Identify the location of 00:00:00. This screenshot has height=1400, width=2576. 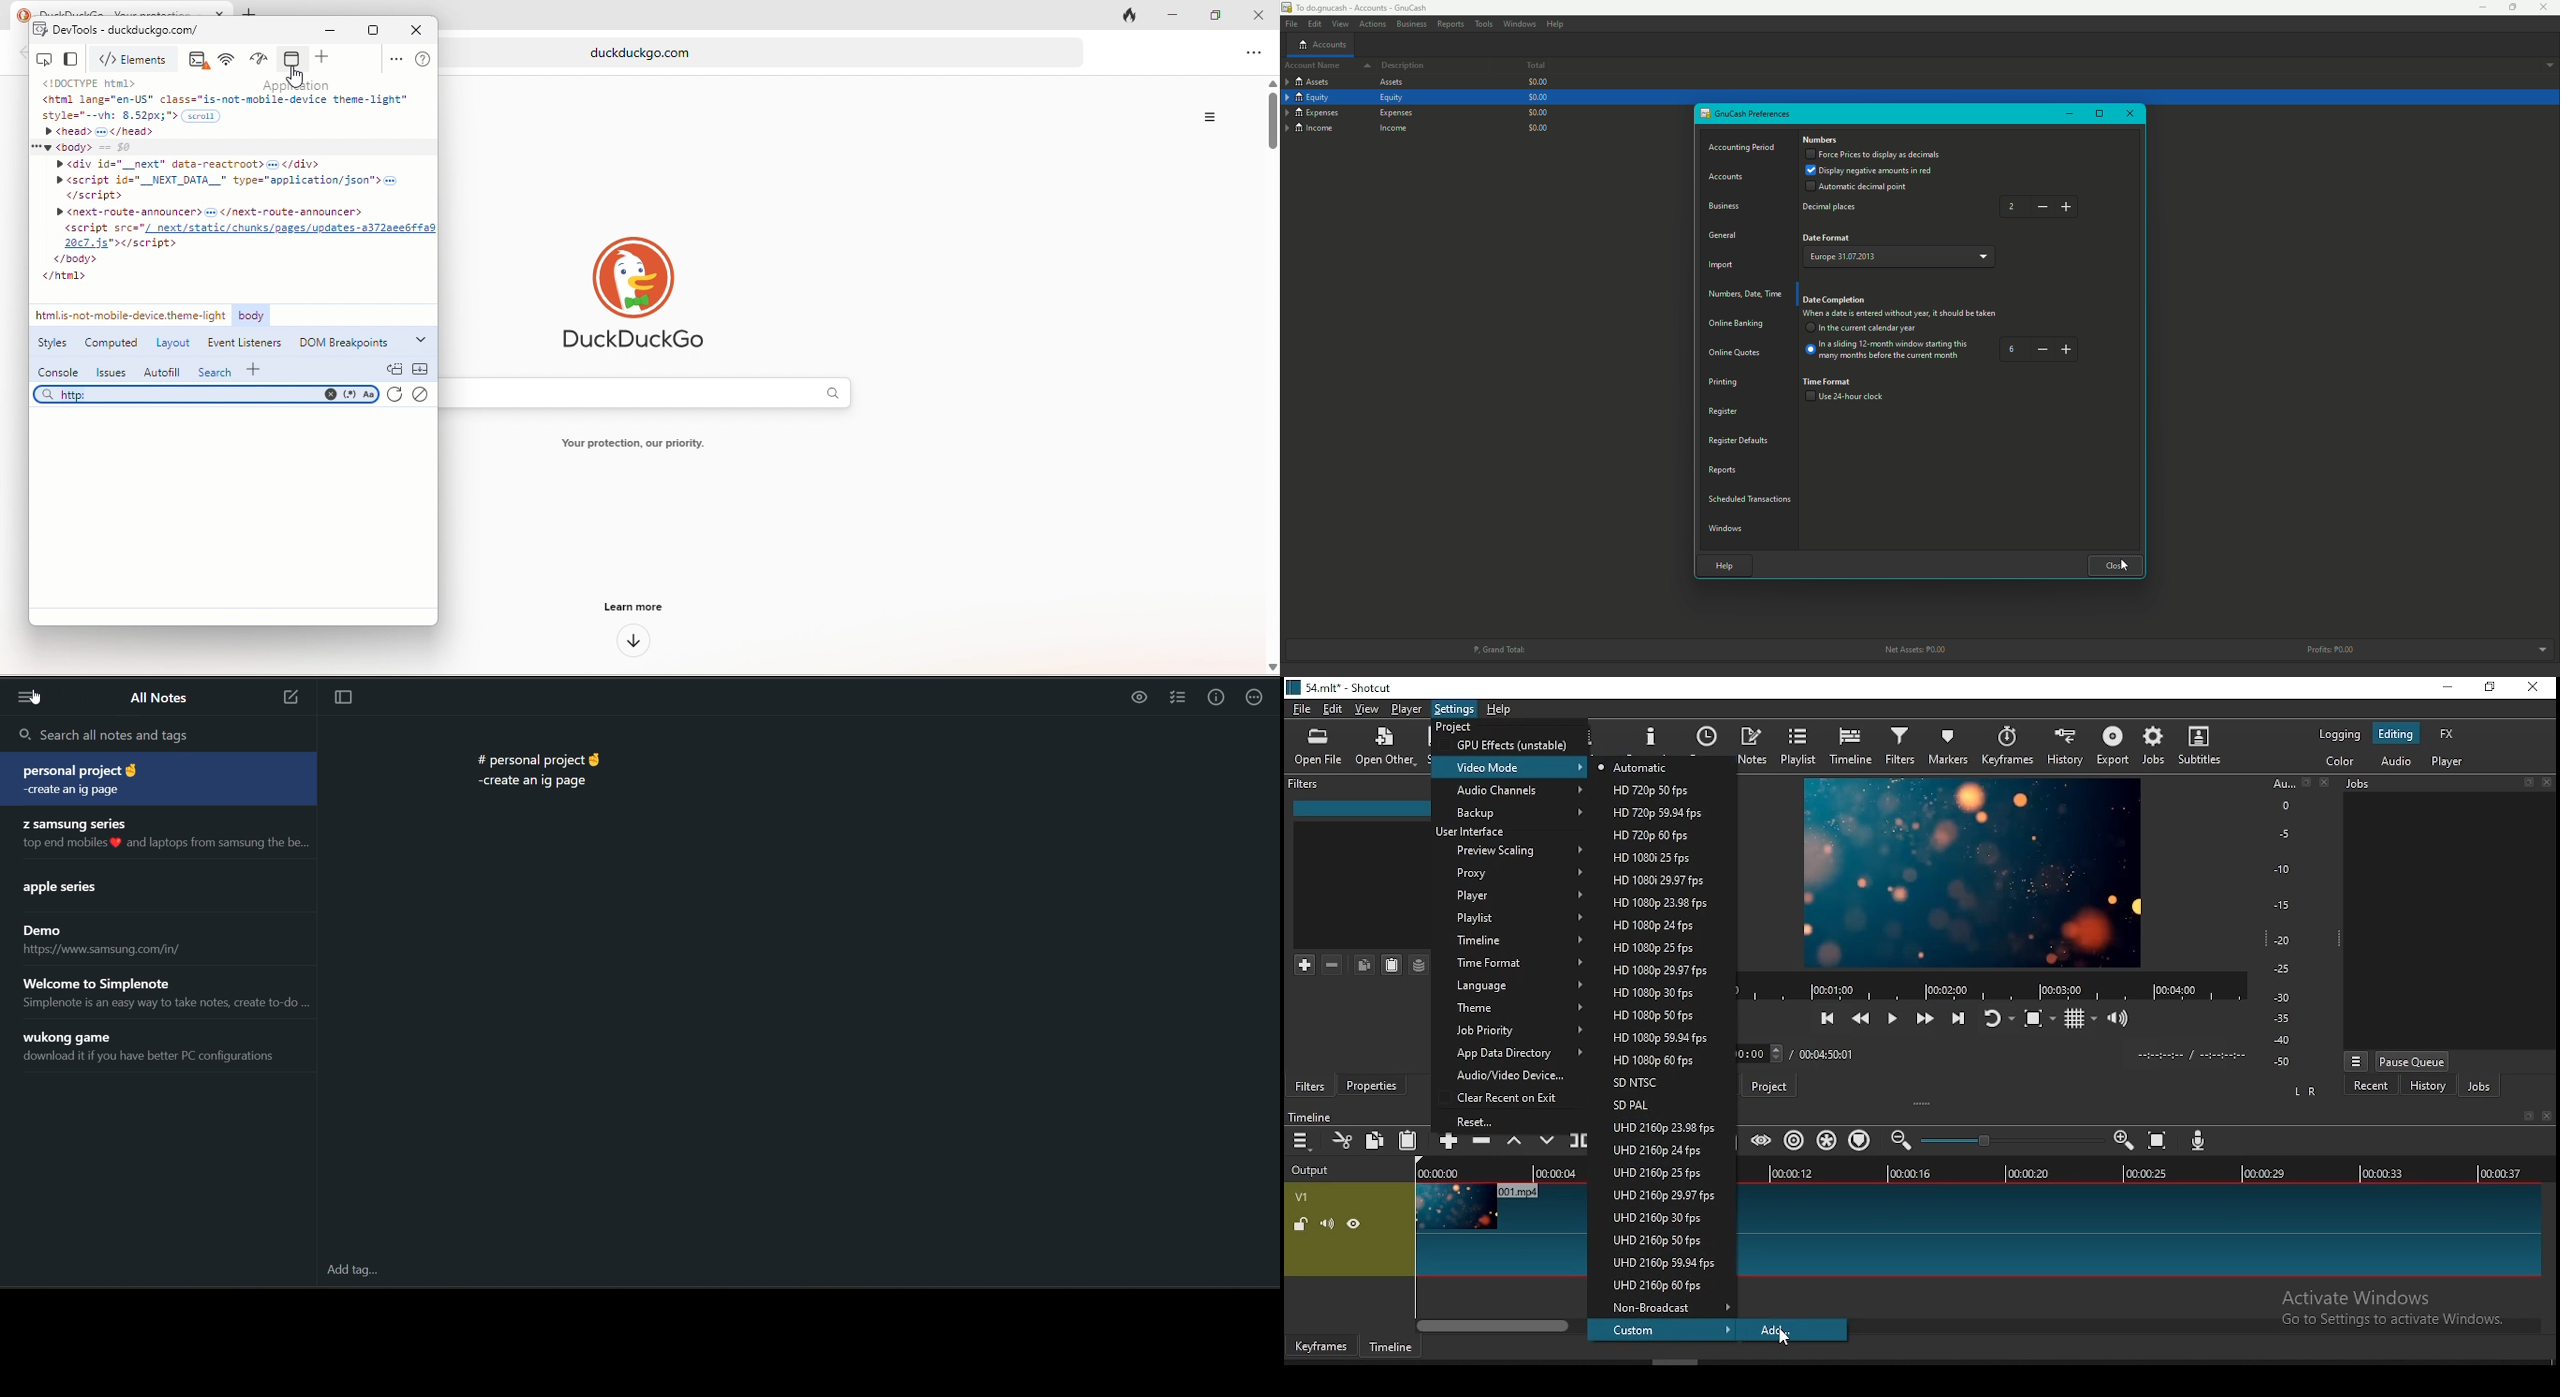
(1435, 1173).